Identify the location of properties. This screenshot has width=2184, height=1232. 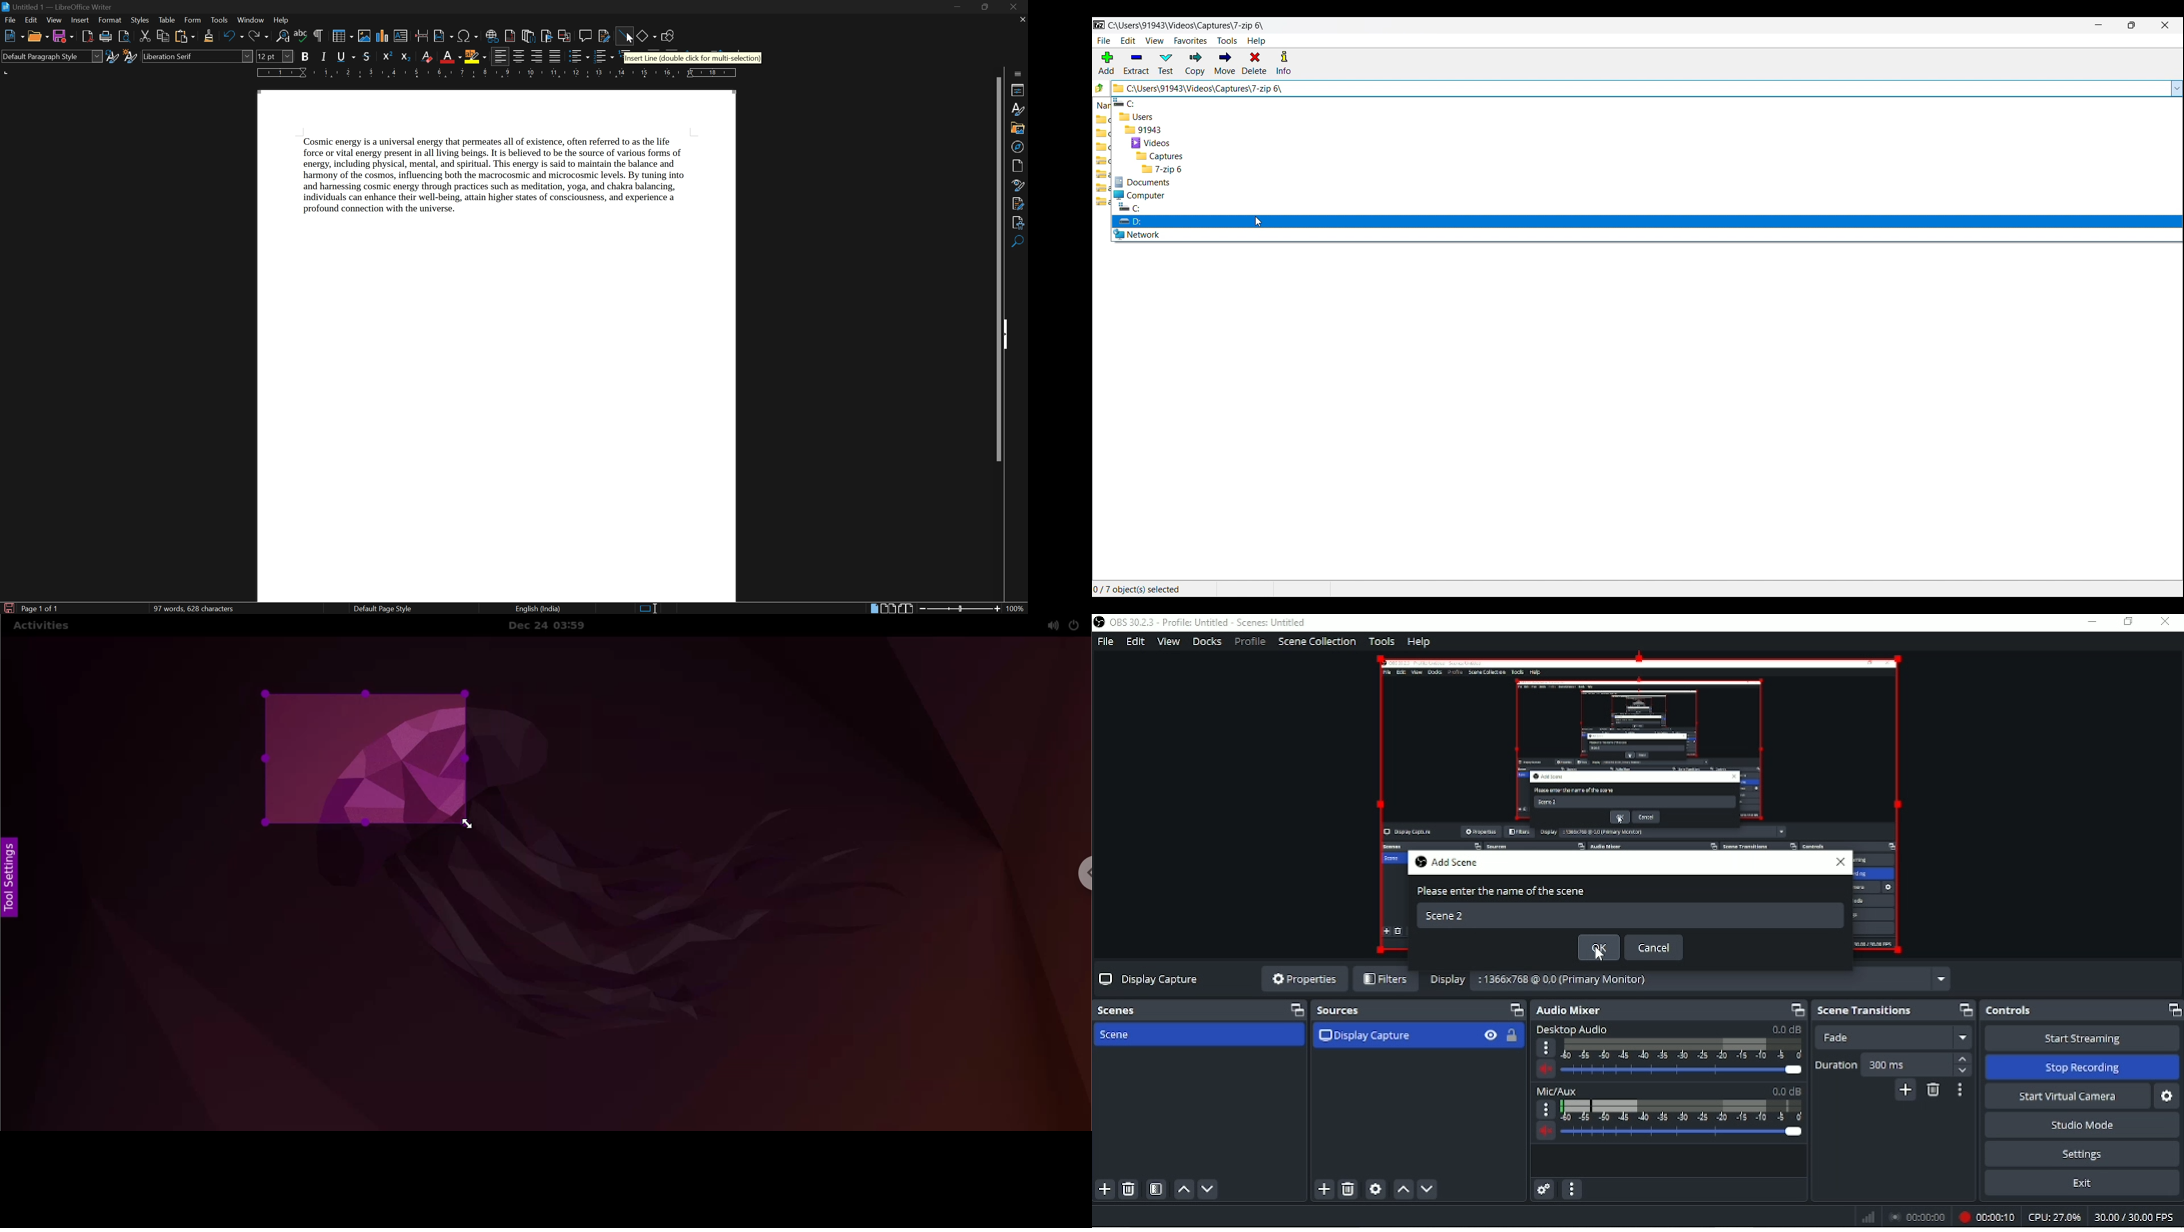
(1019, 90).